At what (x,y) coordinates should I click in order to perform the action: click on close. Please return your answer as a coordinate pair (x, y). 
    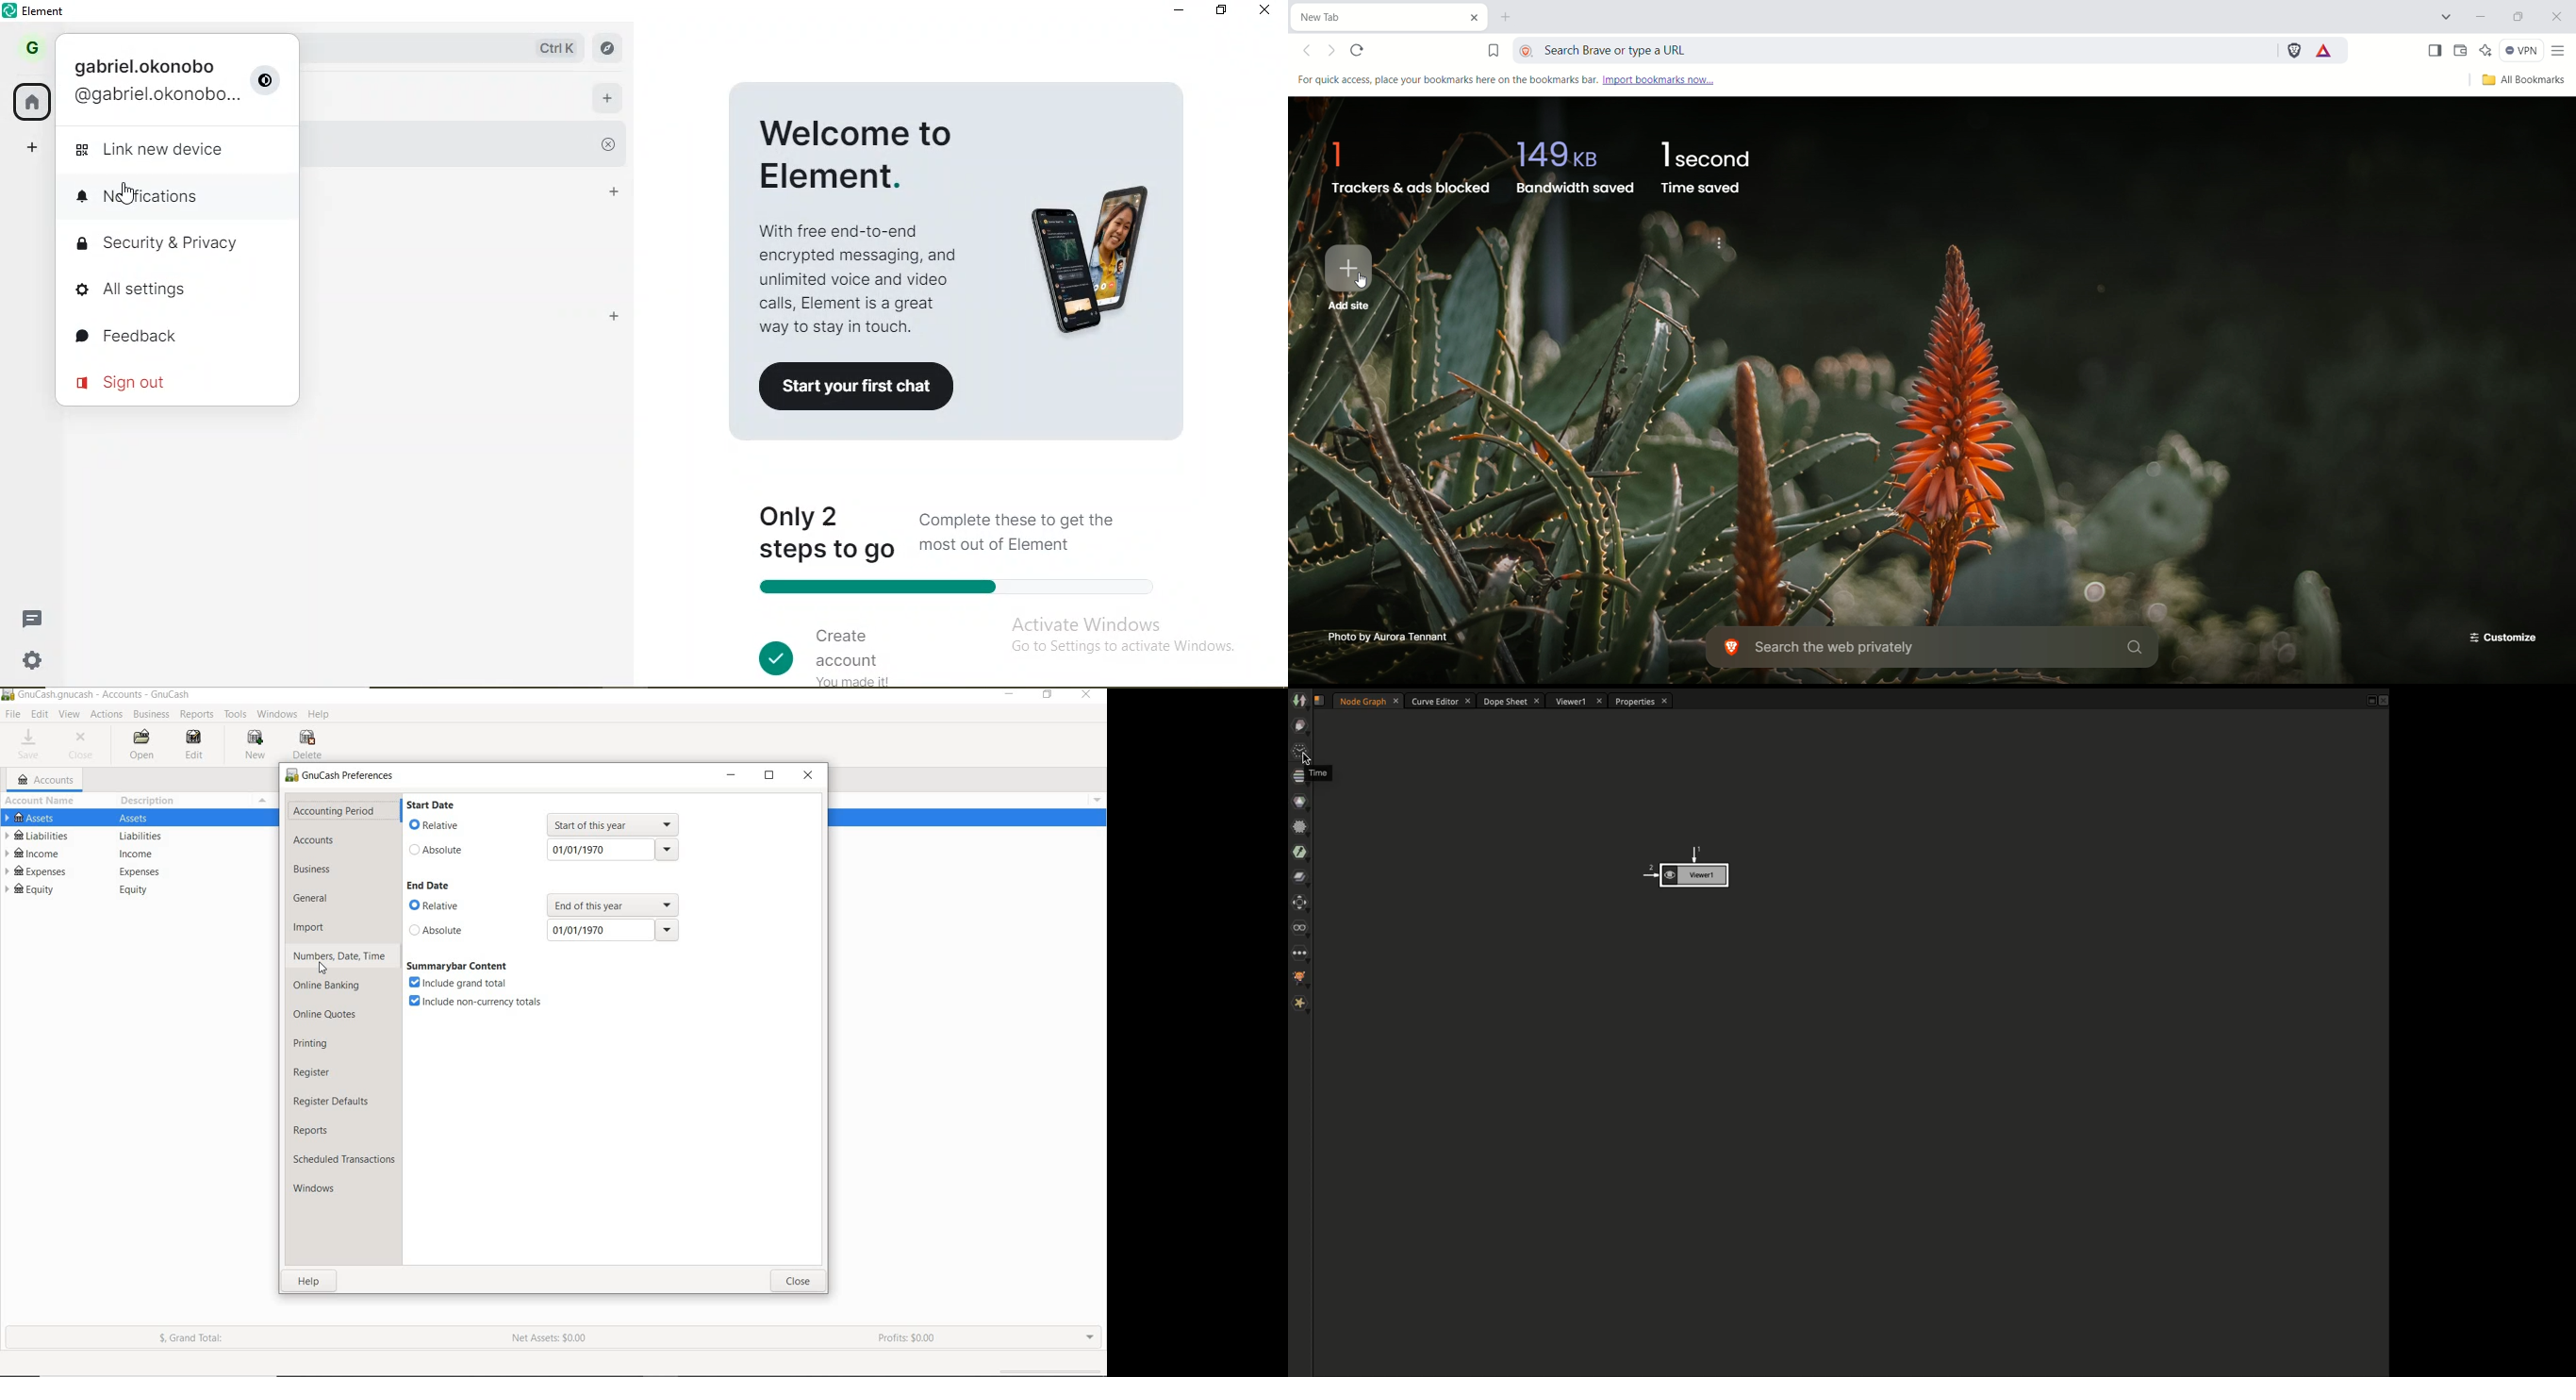
    Looking at the image, I should click on (2559, 19).